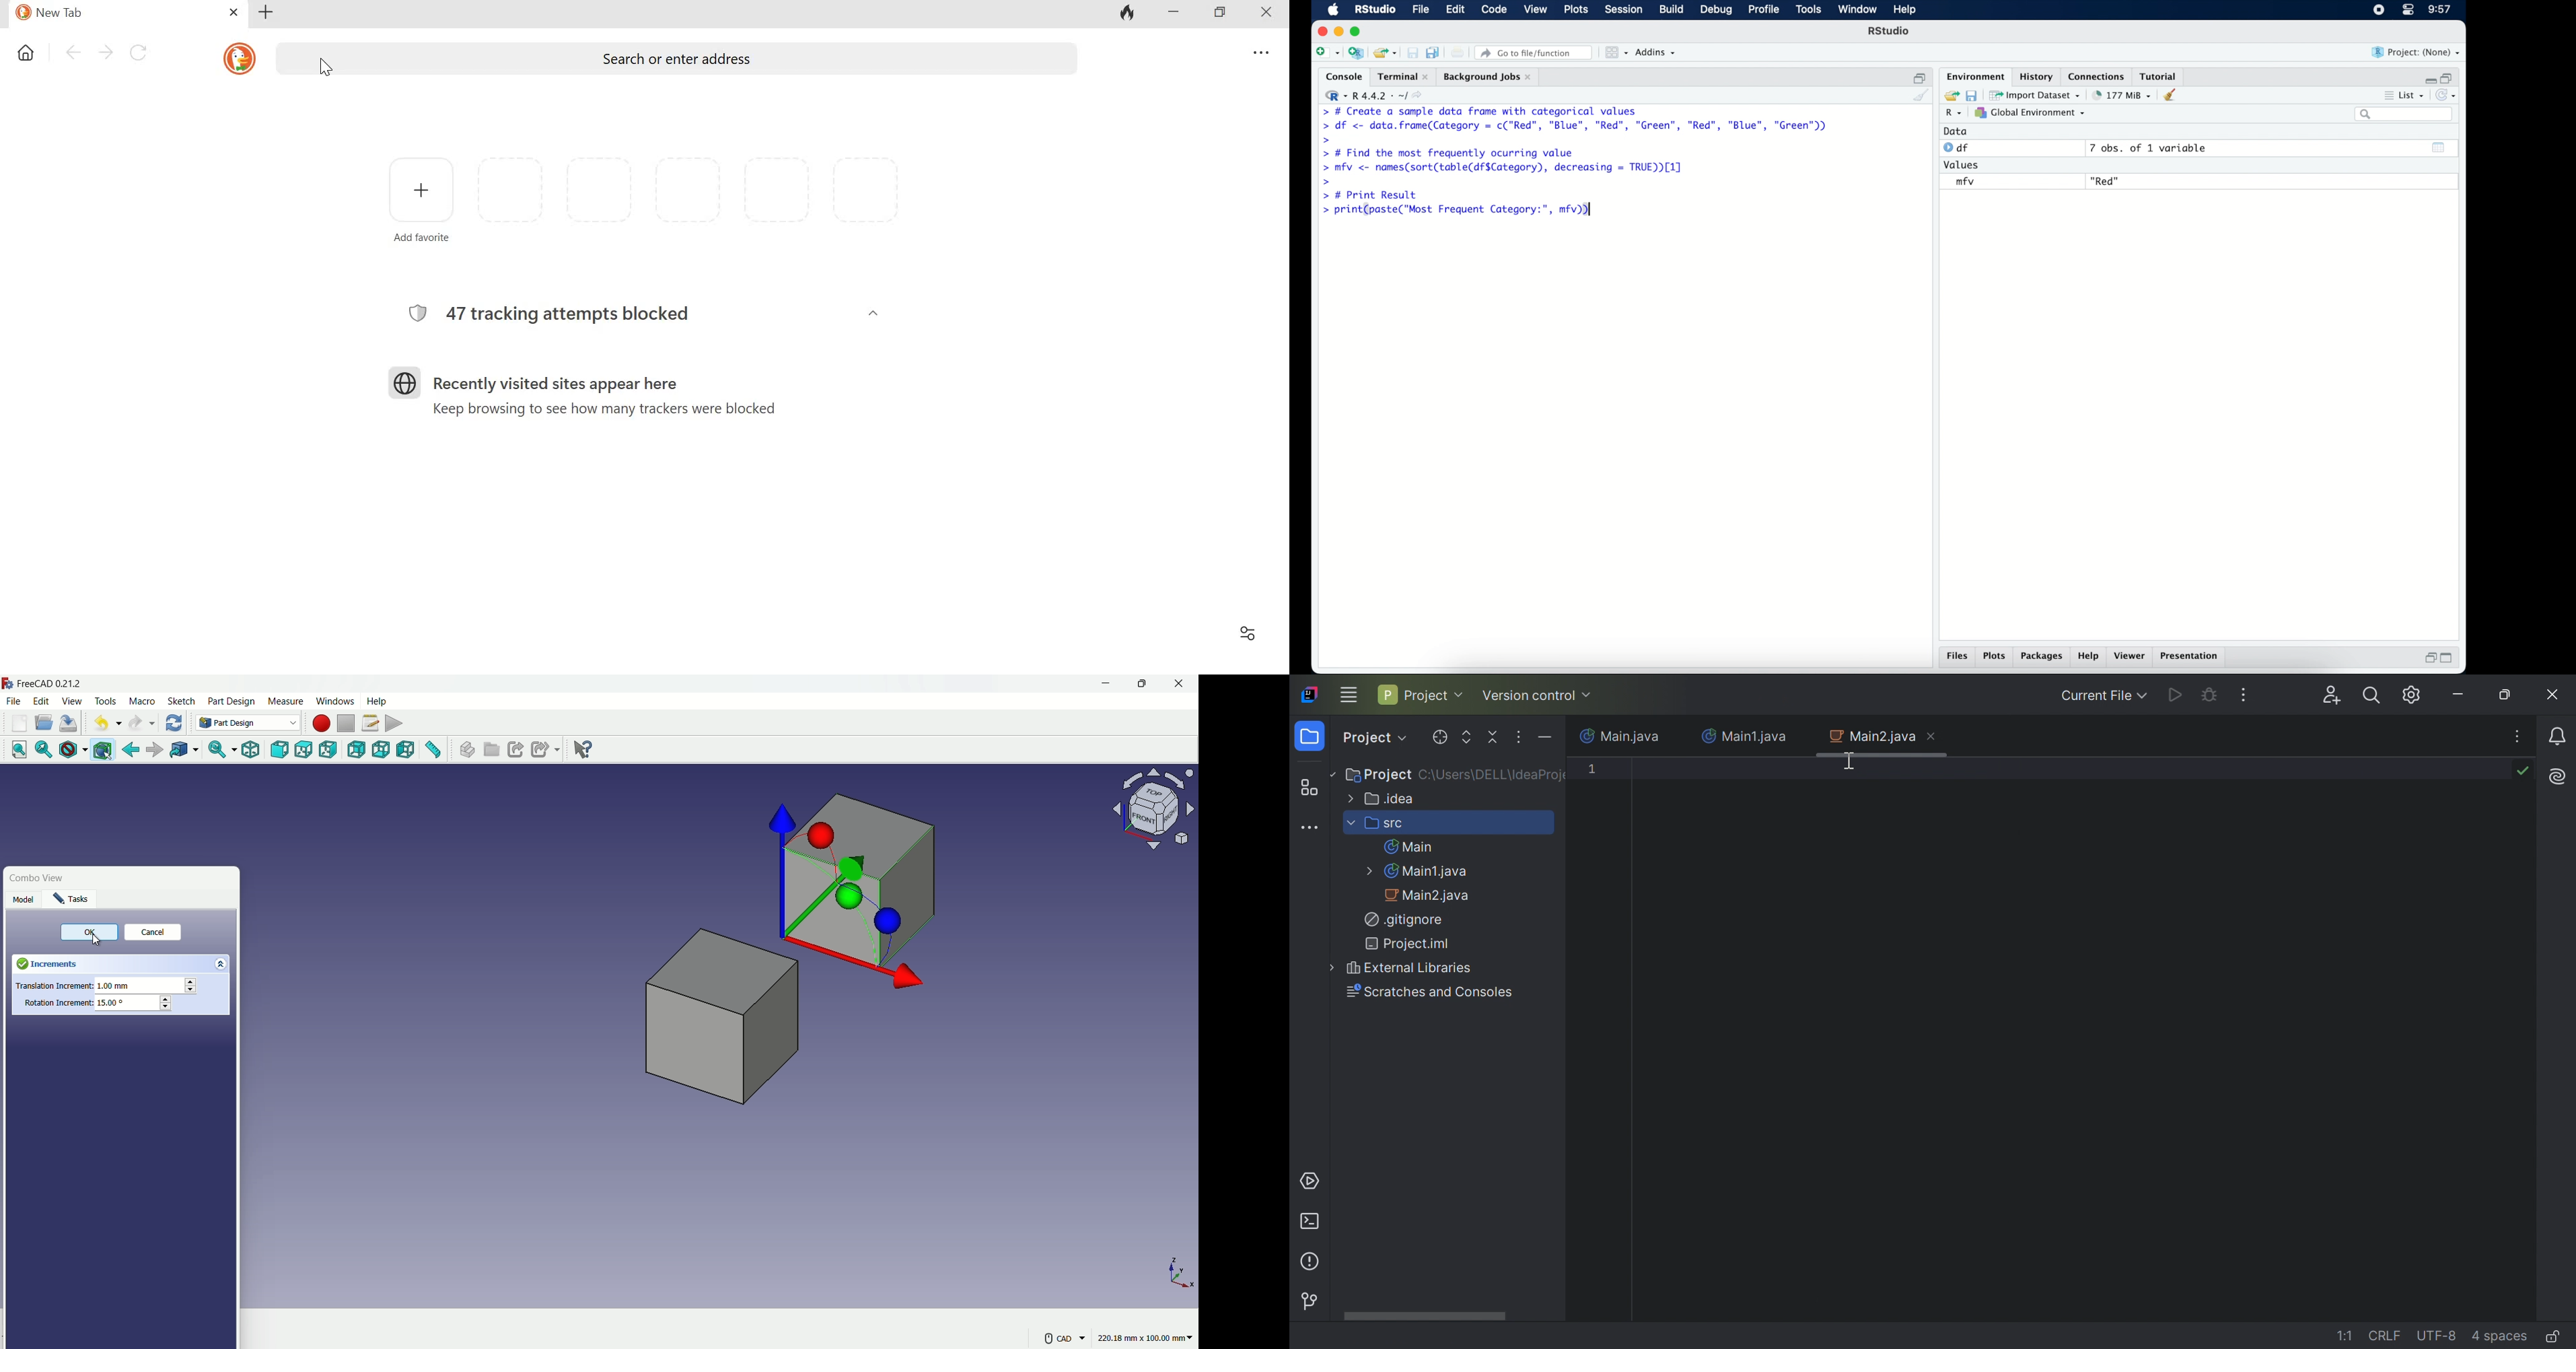 The image size is (2576, 1372). What do you see at coordinates (2106, 180) in the screenshot?
I see `"Red"` at bounding box center [2106, 180].